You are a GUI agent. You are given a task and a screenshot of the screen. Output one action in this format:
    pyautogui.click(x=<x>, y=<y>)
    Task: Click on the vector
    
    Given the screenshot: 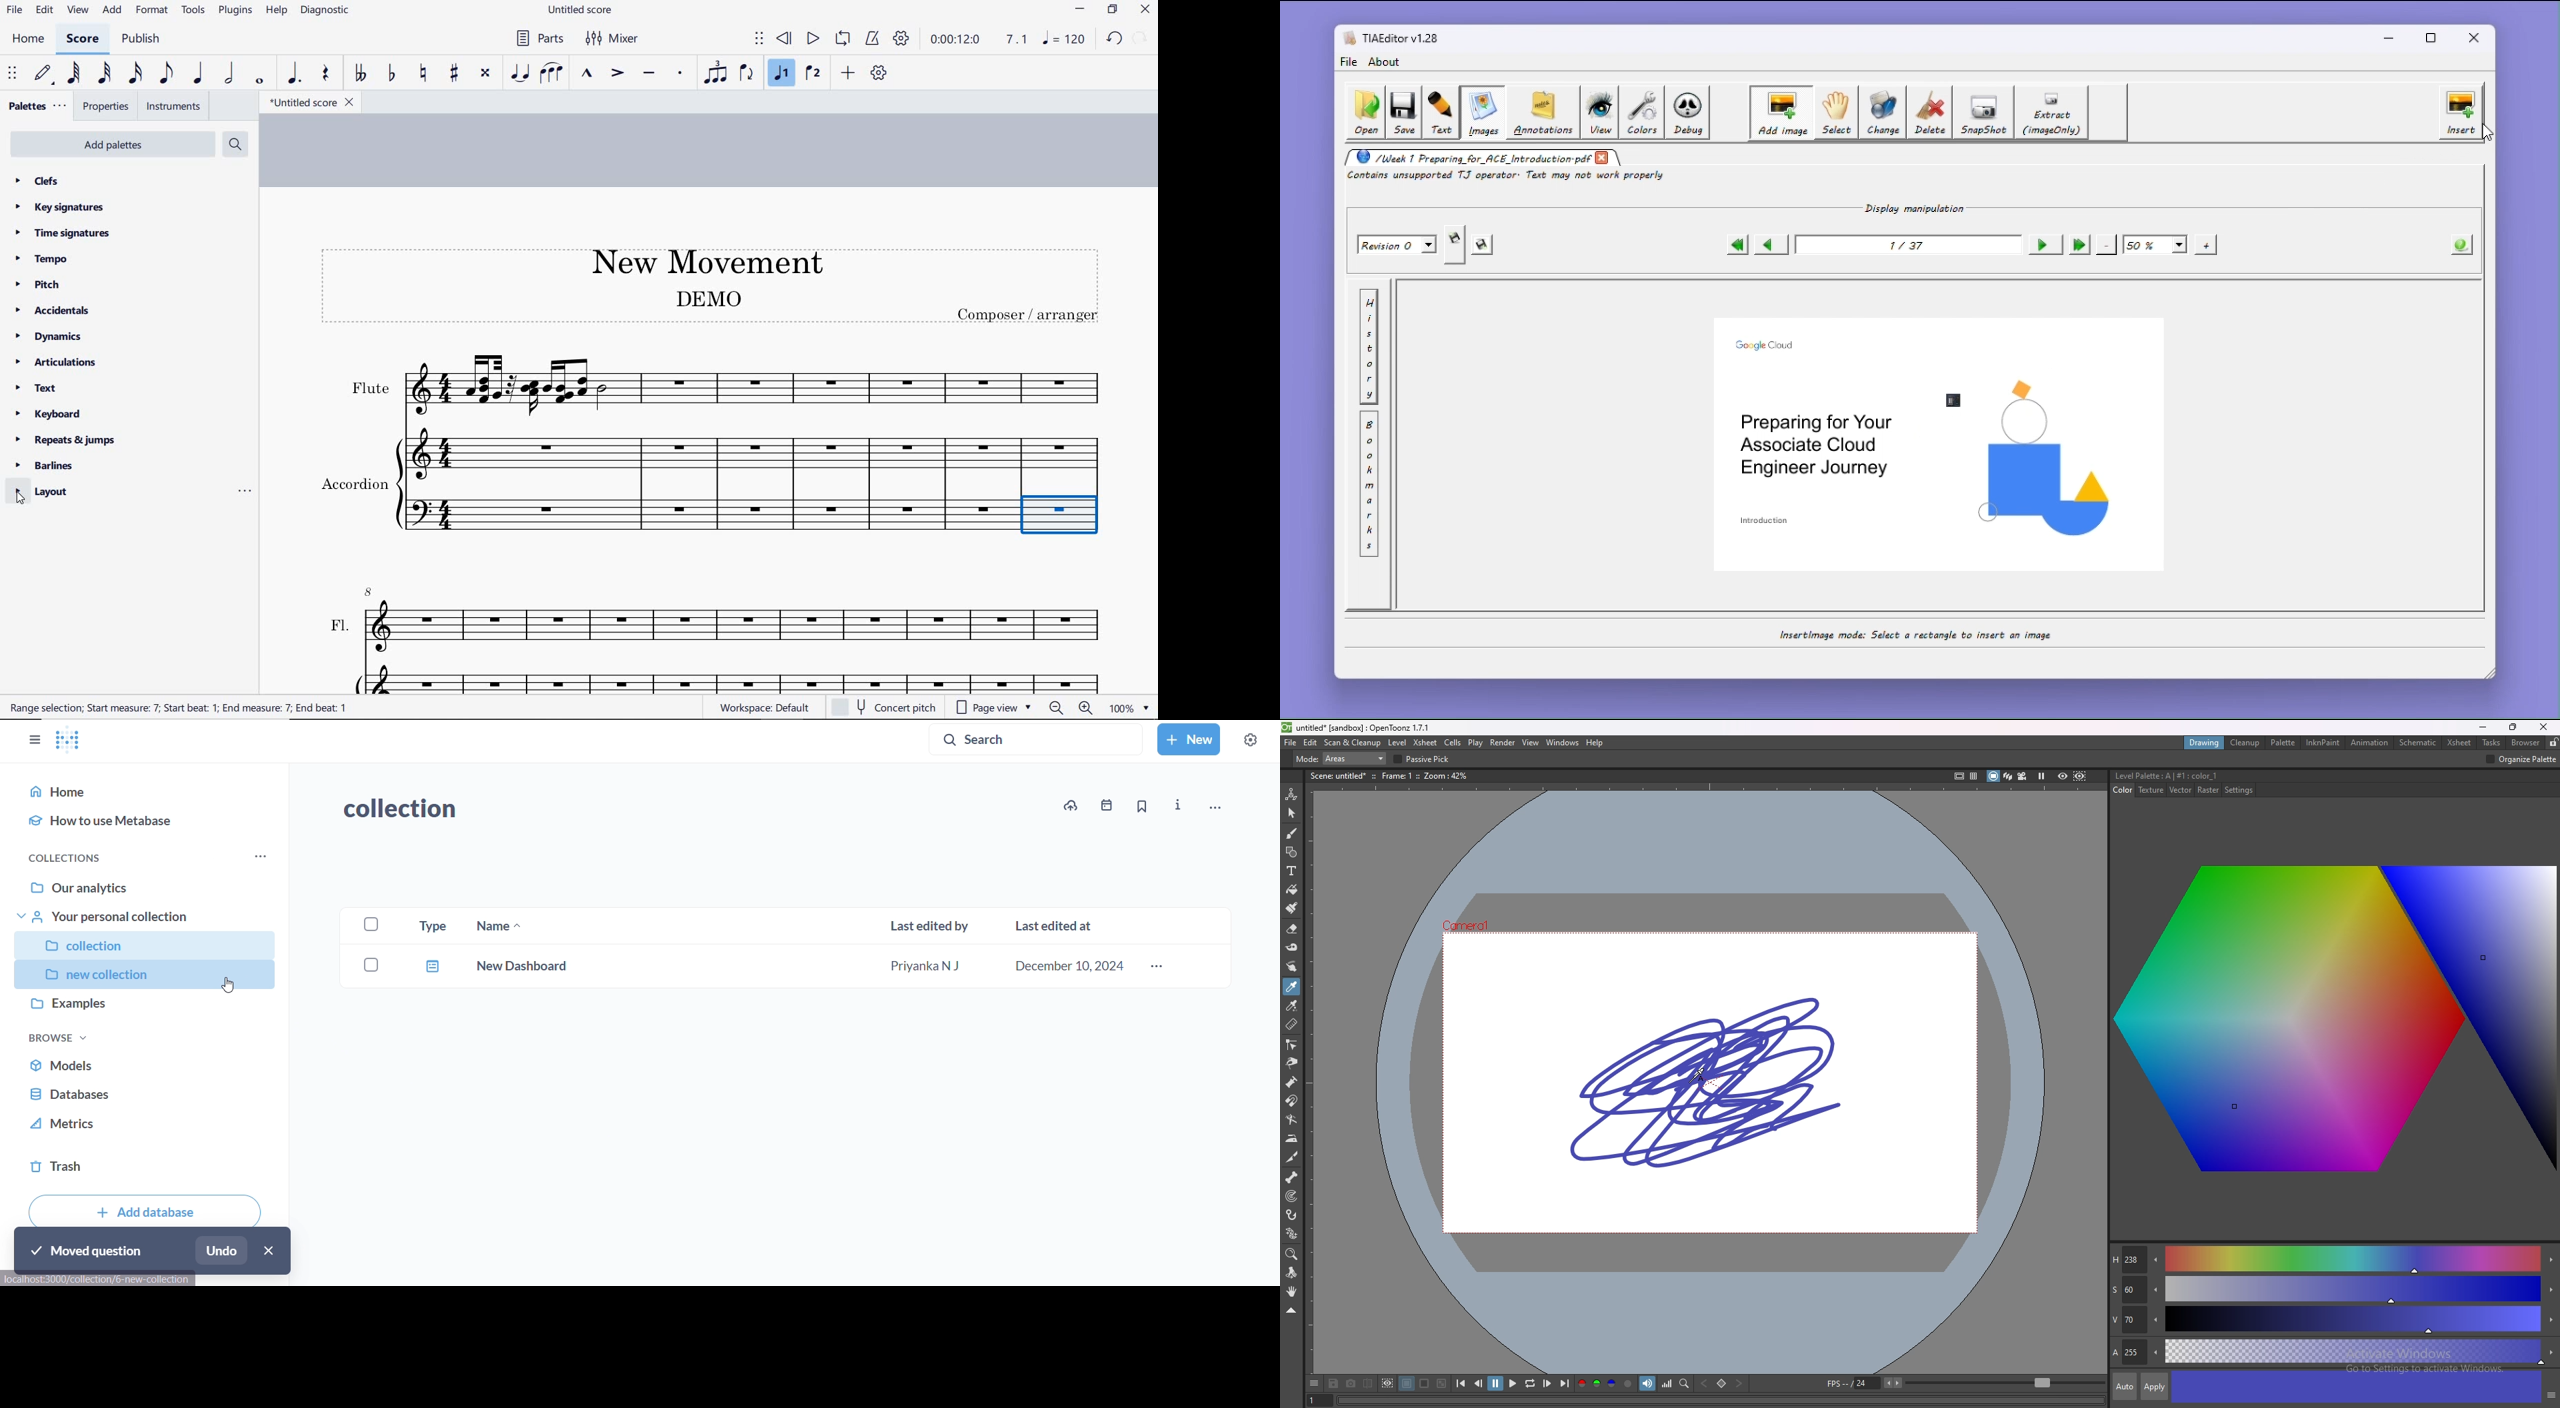 What is the action you would take?
    pyautogui.click(x=2182, y=791)
    